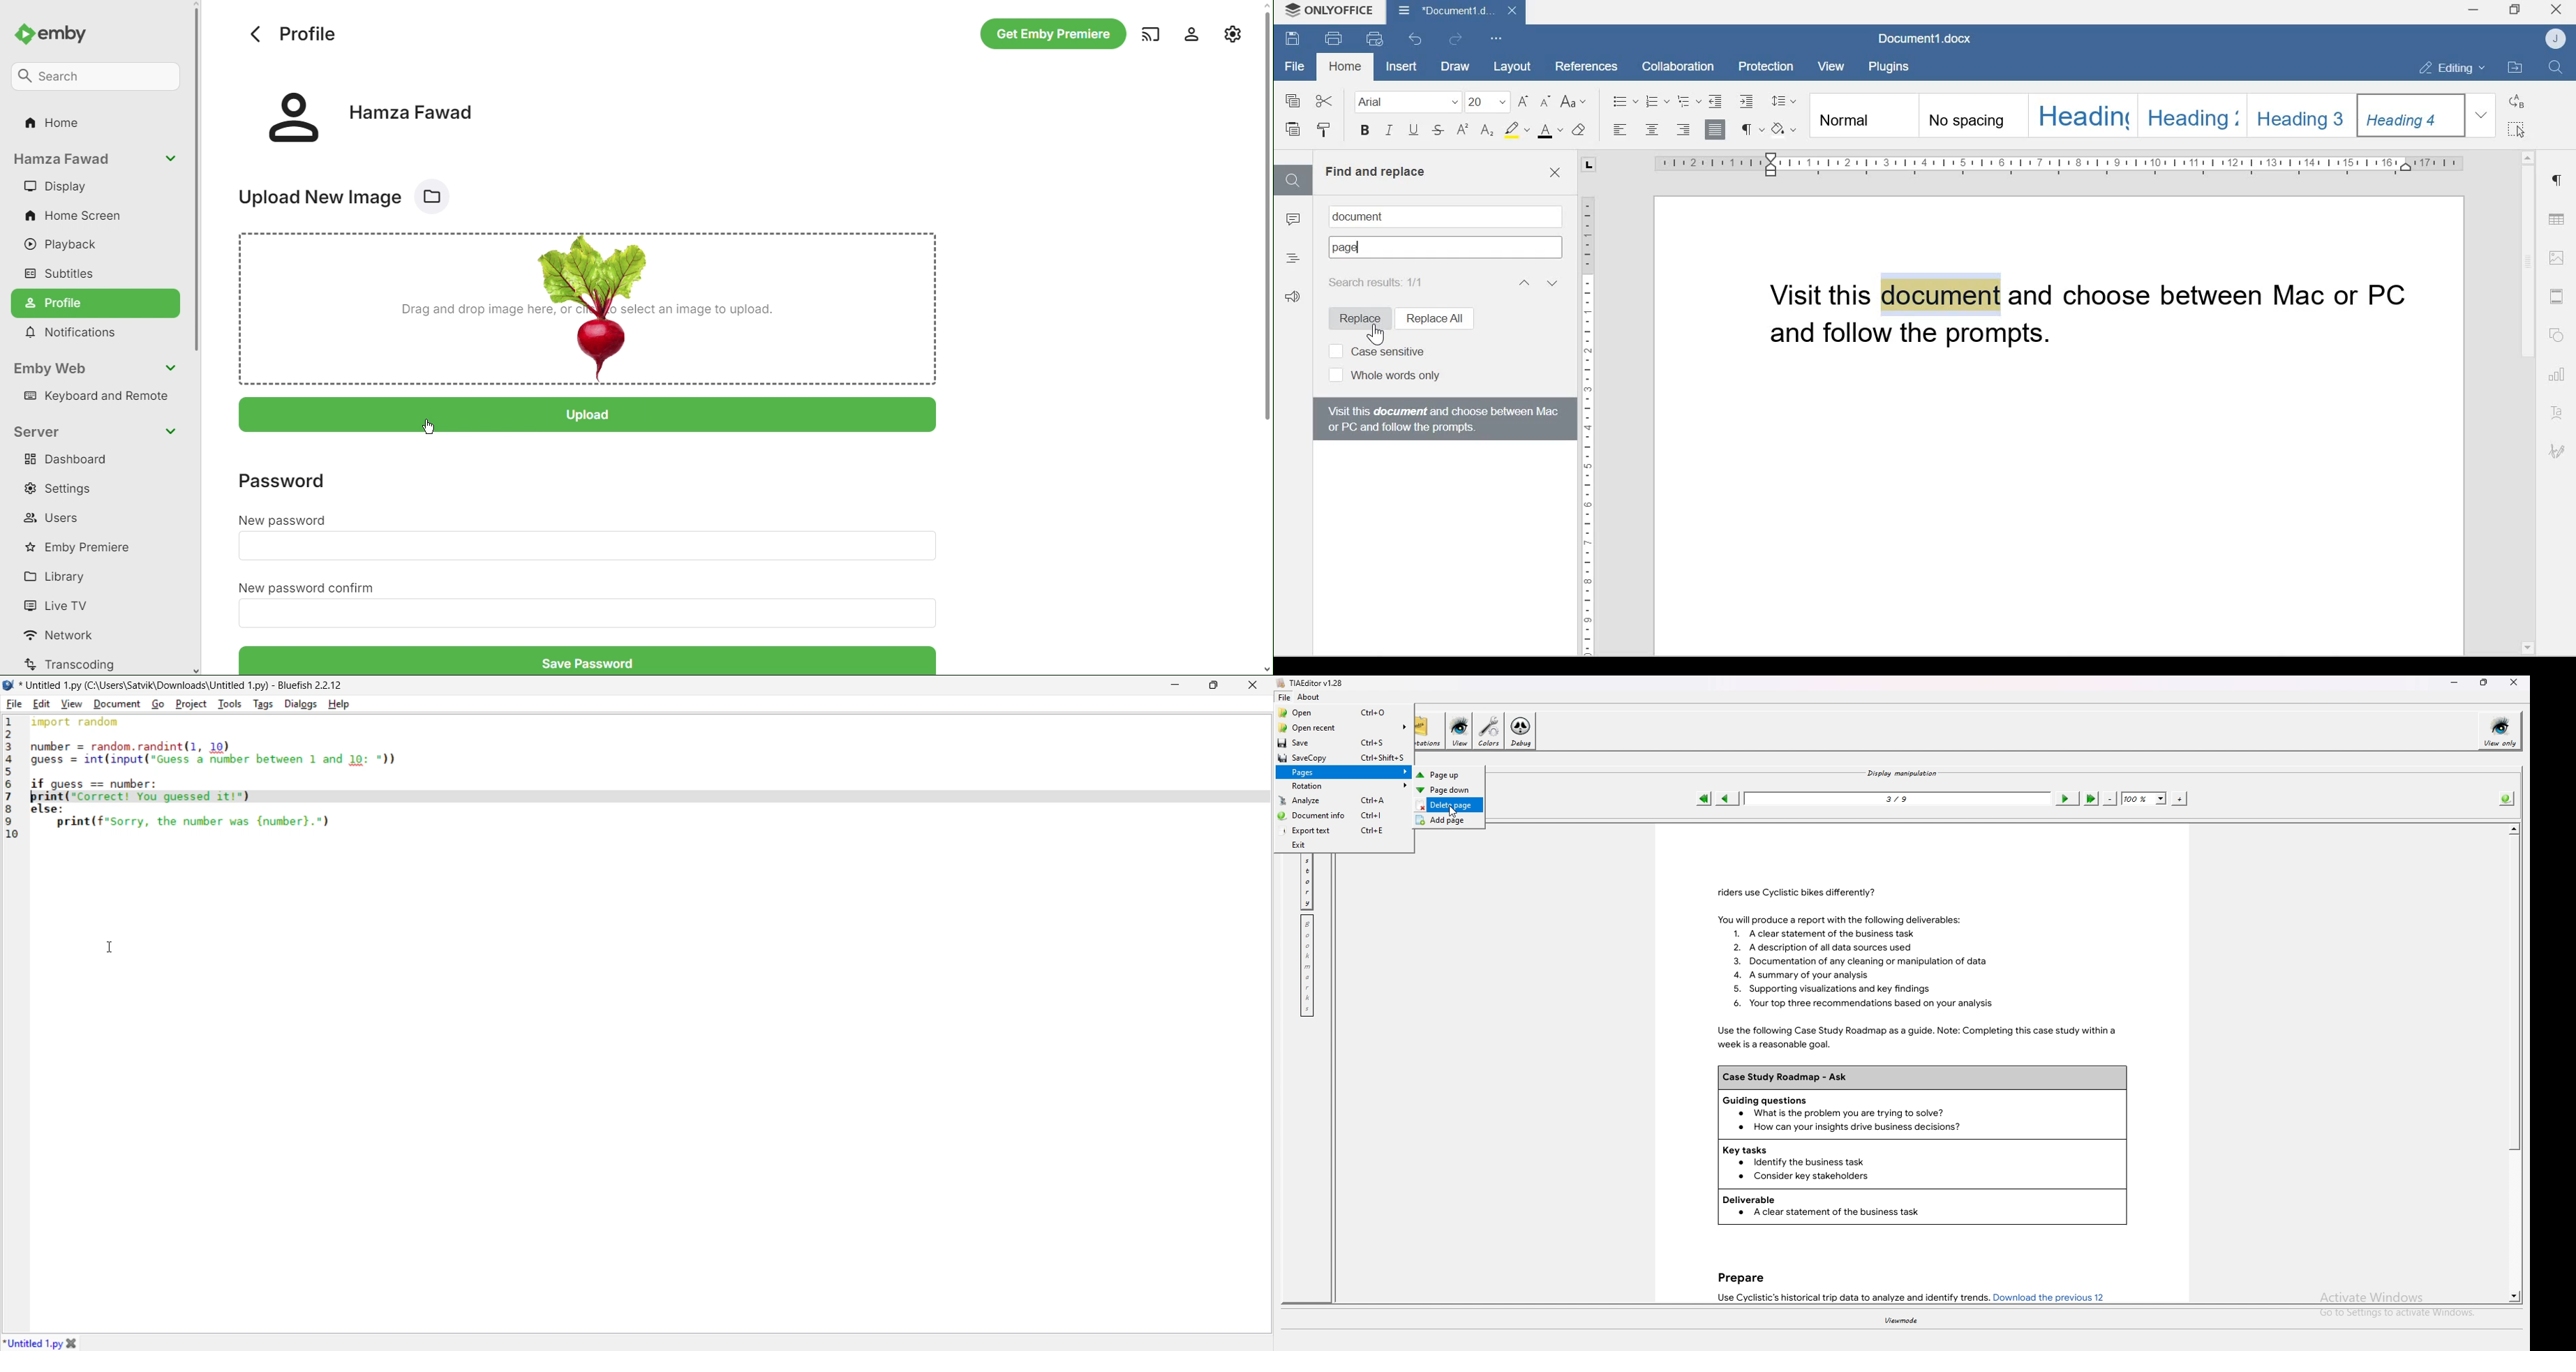 The height and width of the screenshot is (1372, 2576). Describe the element at coordinates (1928, 39) in the screenshot. I see `Document1.docx` at that location.